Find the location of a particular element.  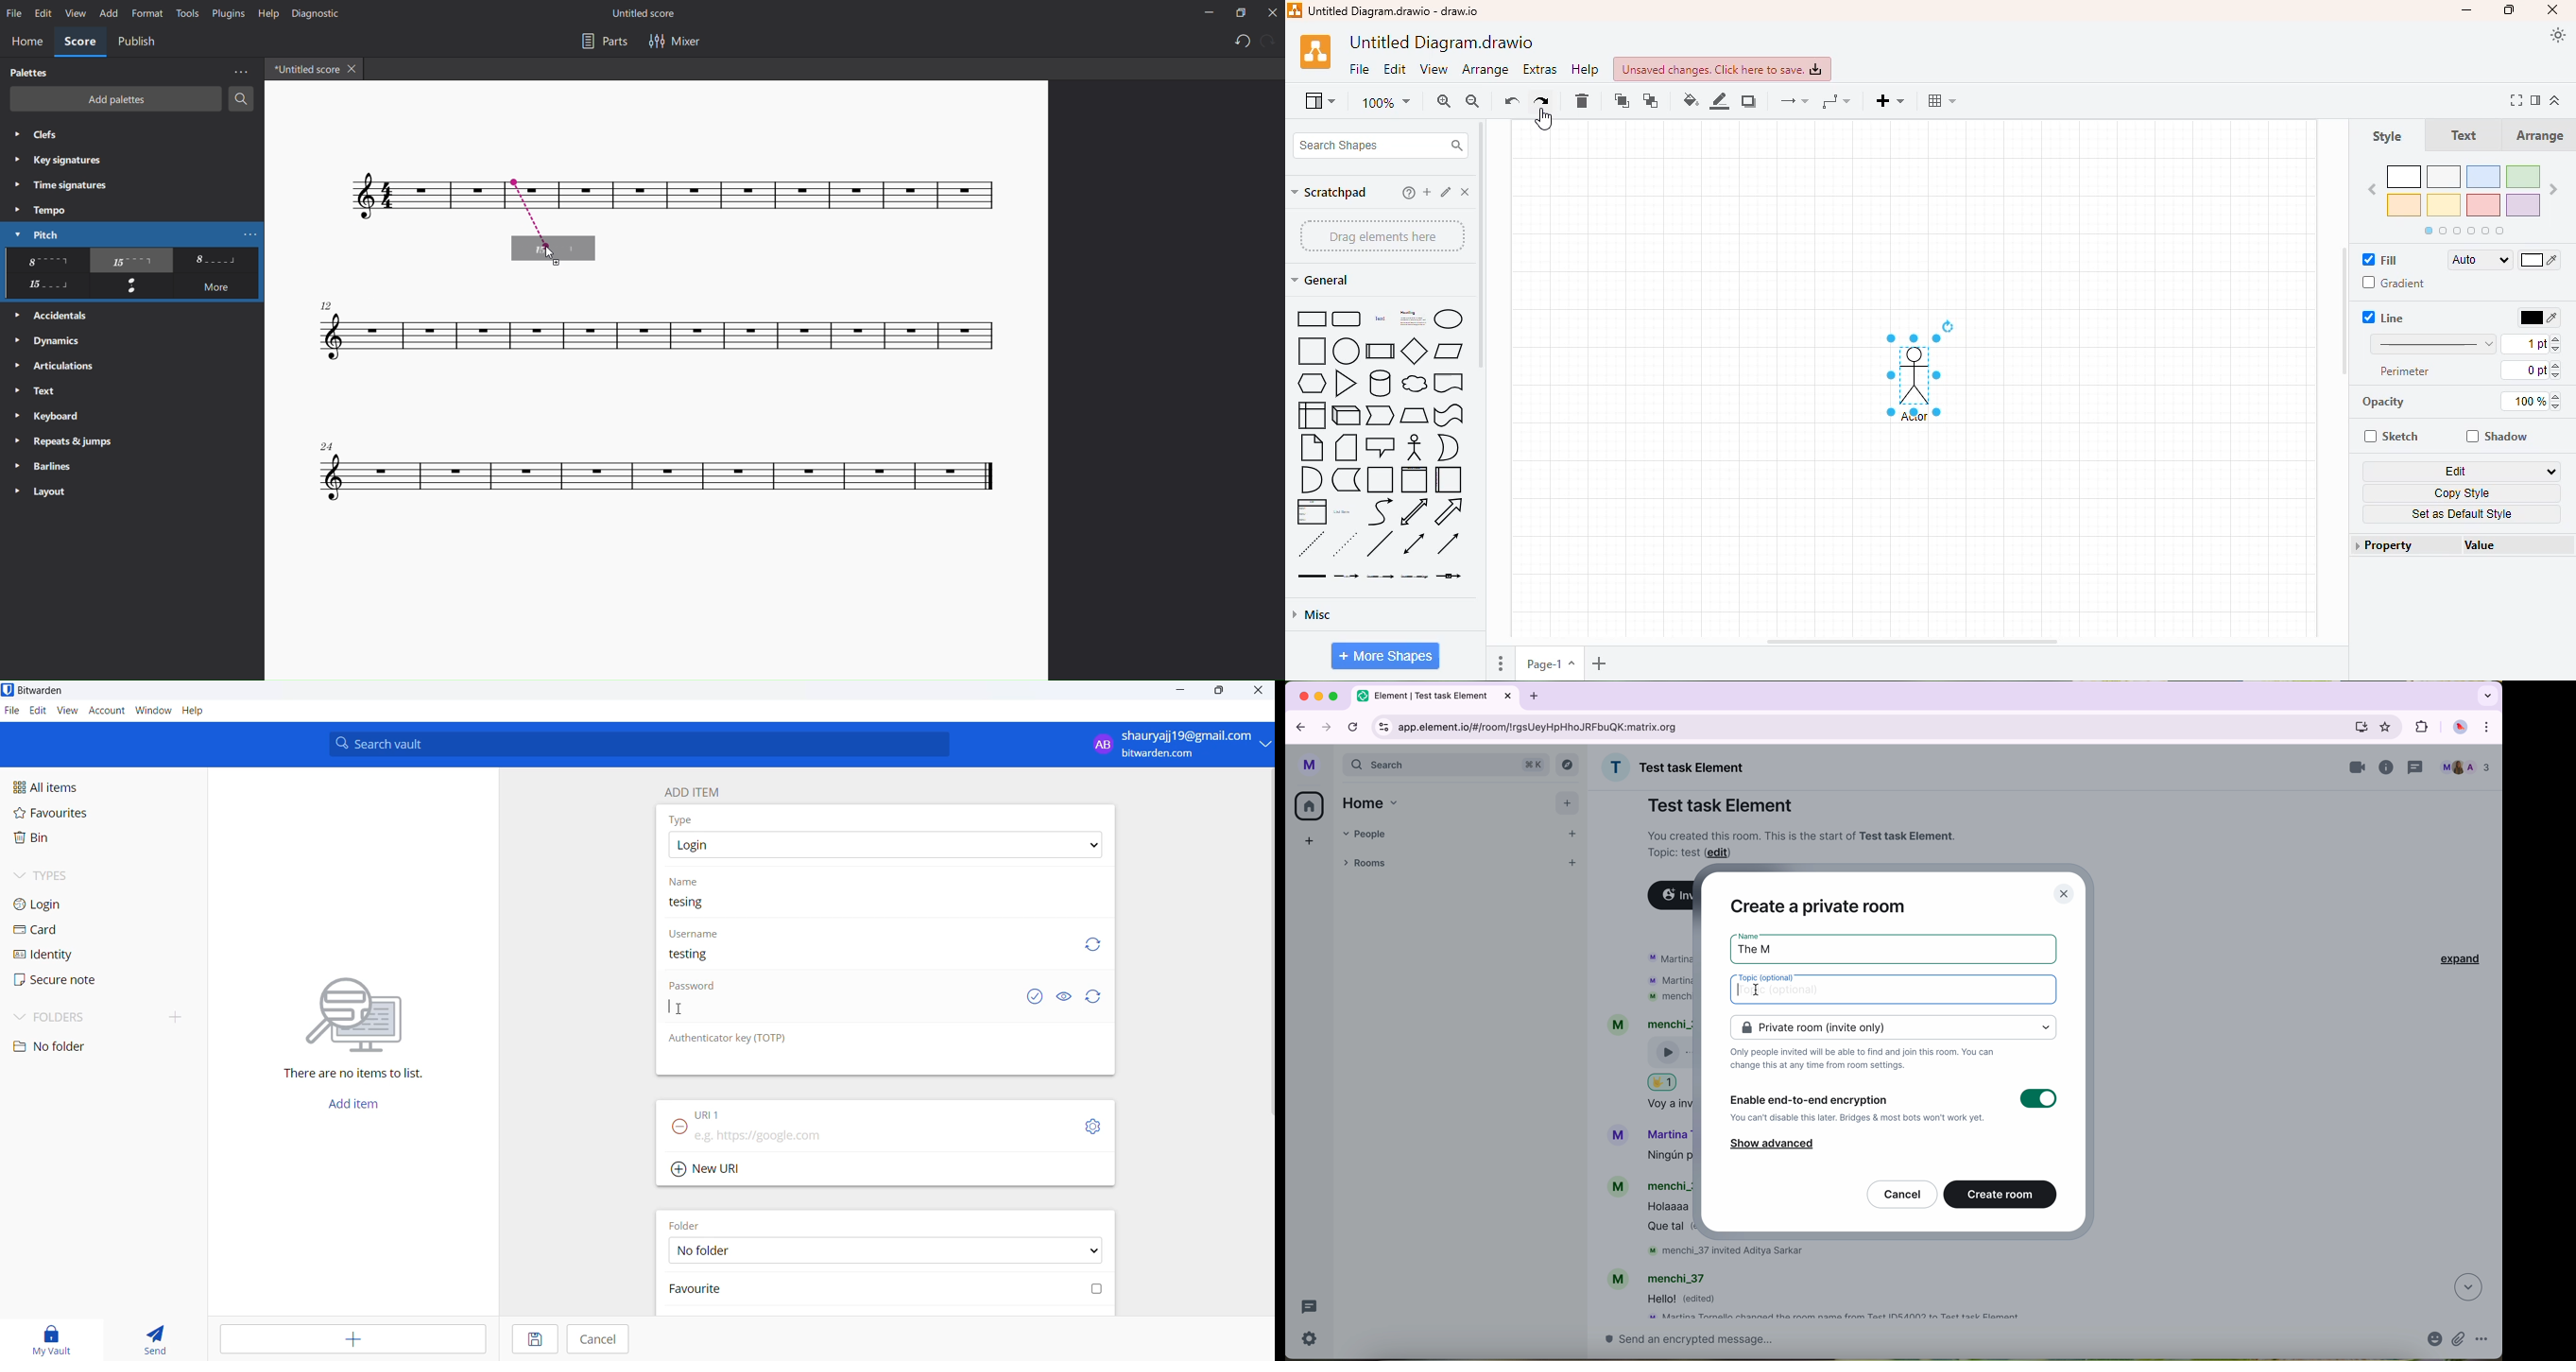

undo is located at coordinates (1241, 42).